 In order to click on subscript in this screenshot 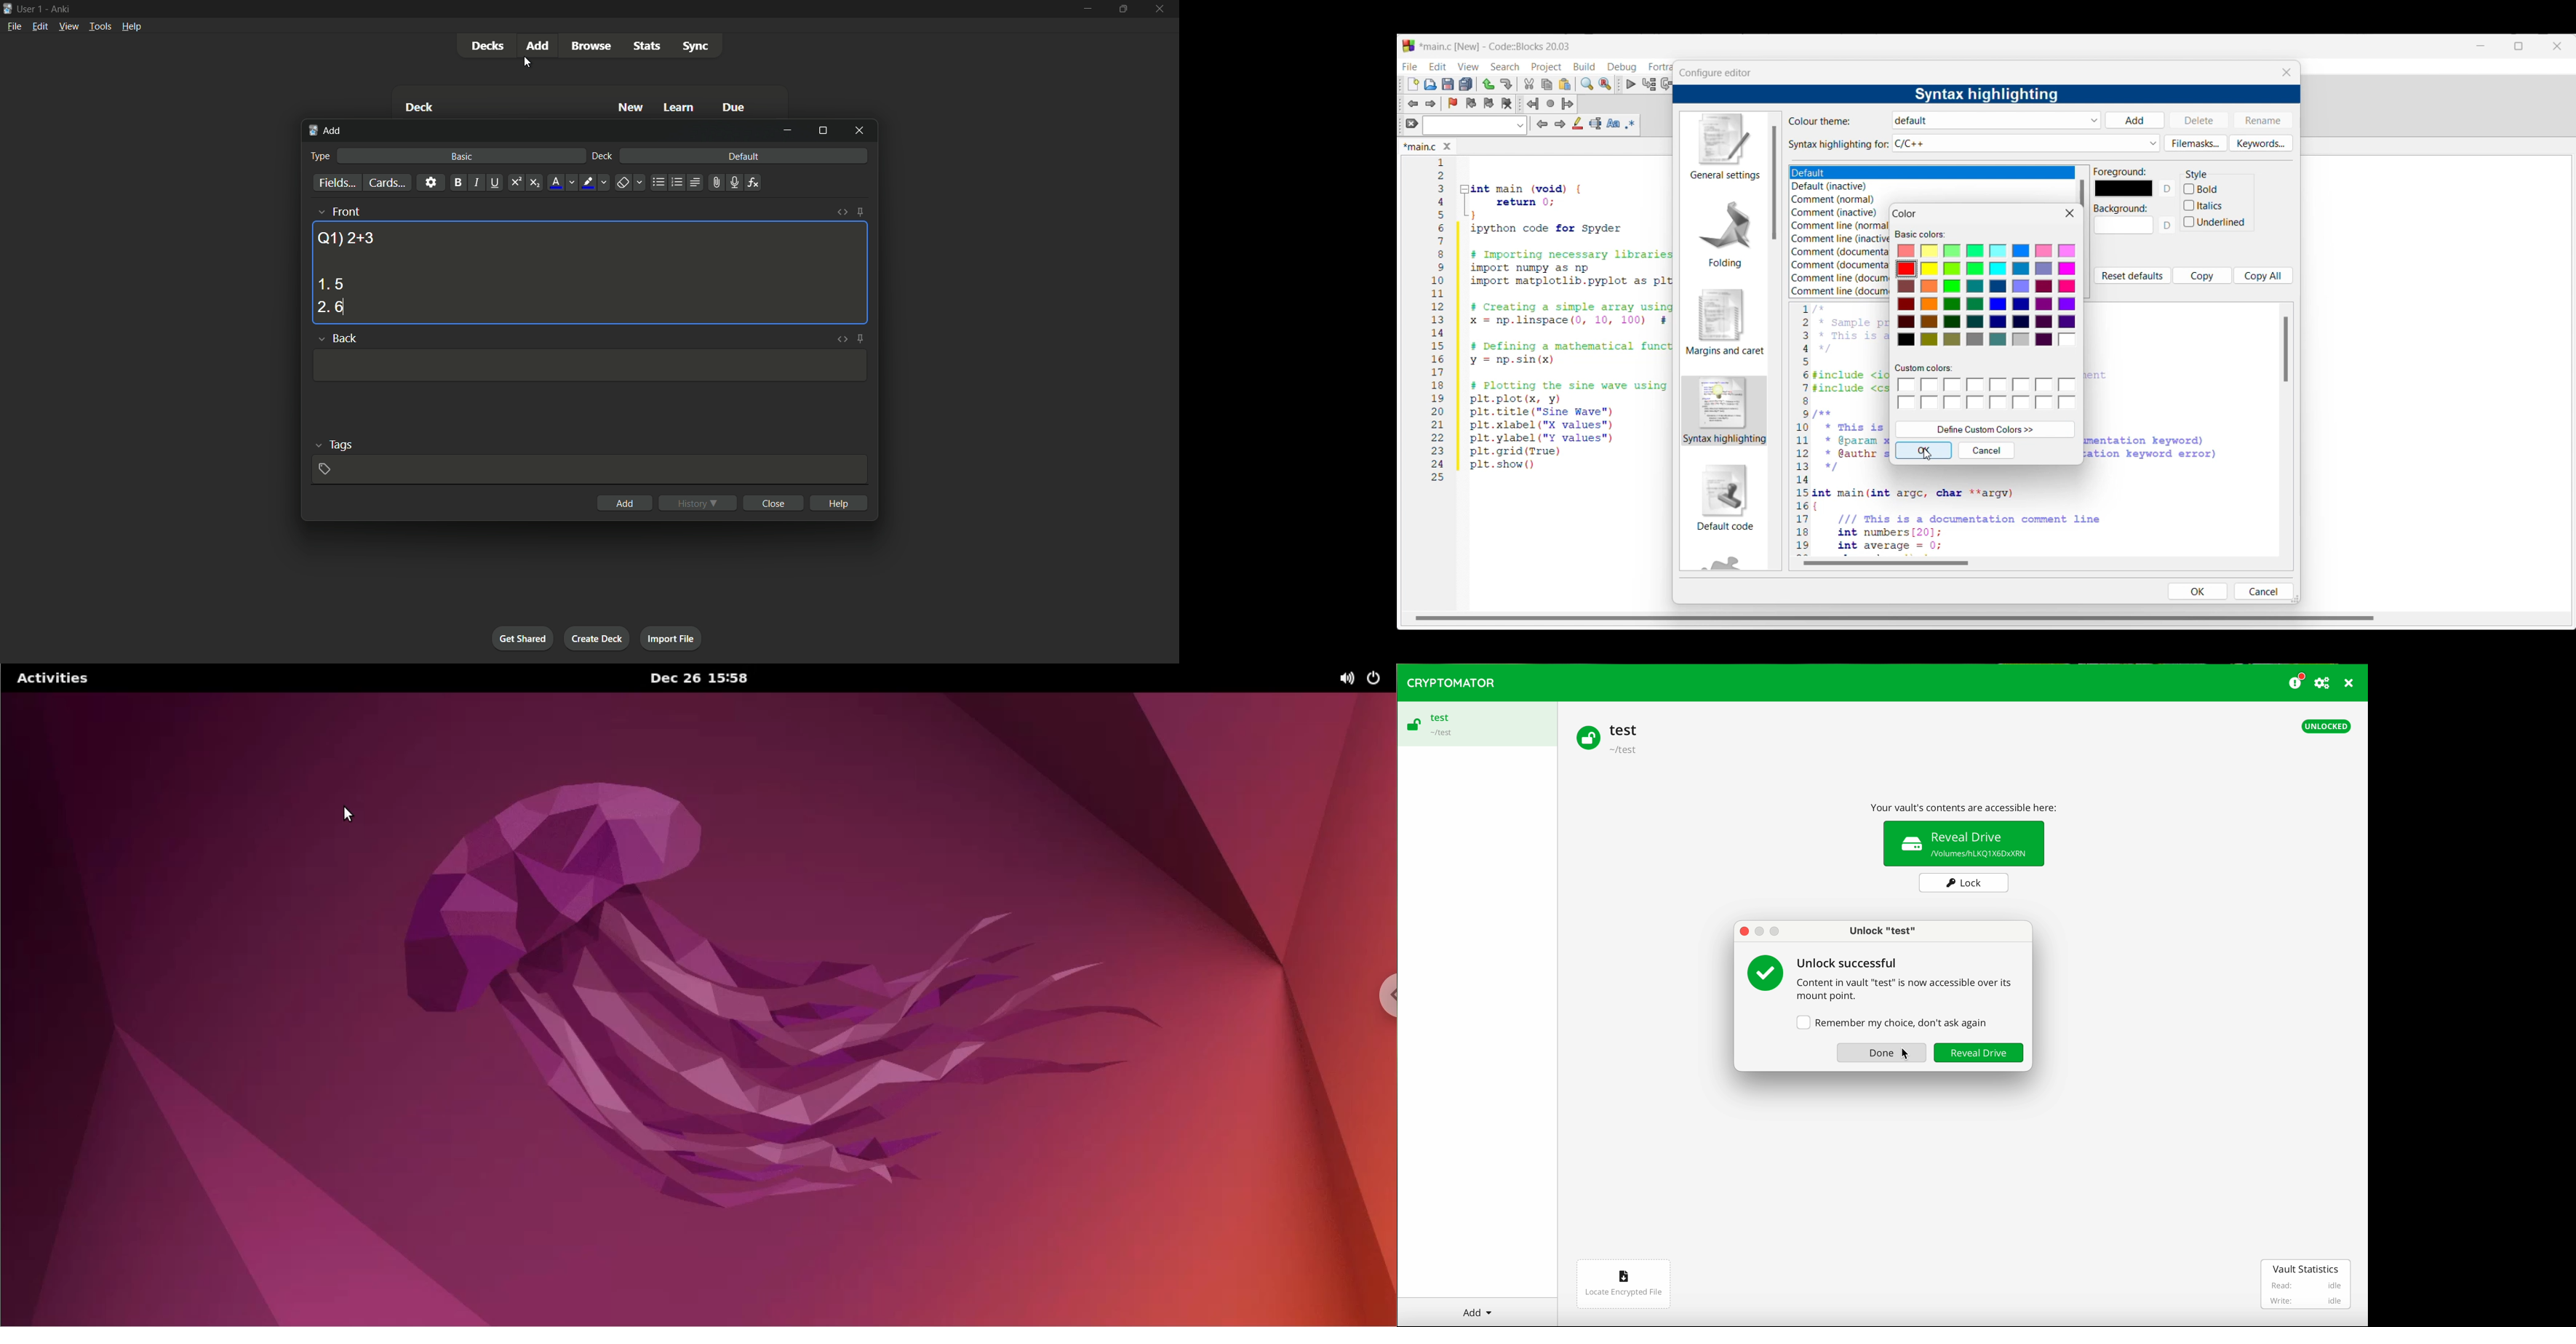, I will do `click(534, 183)`.